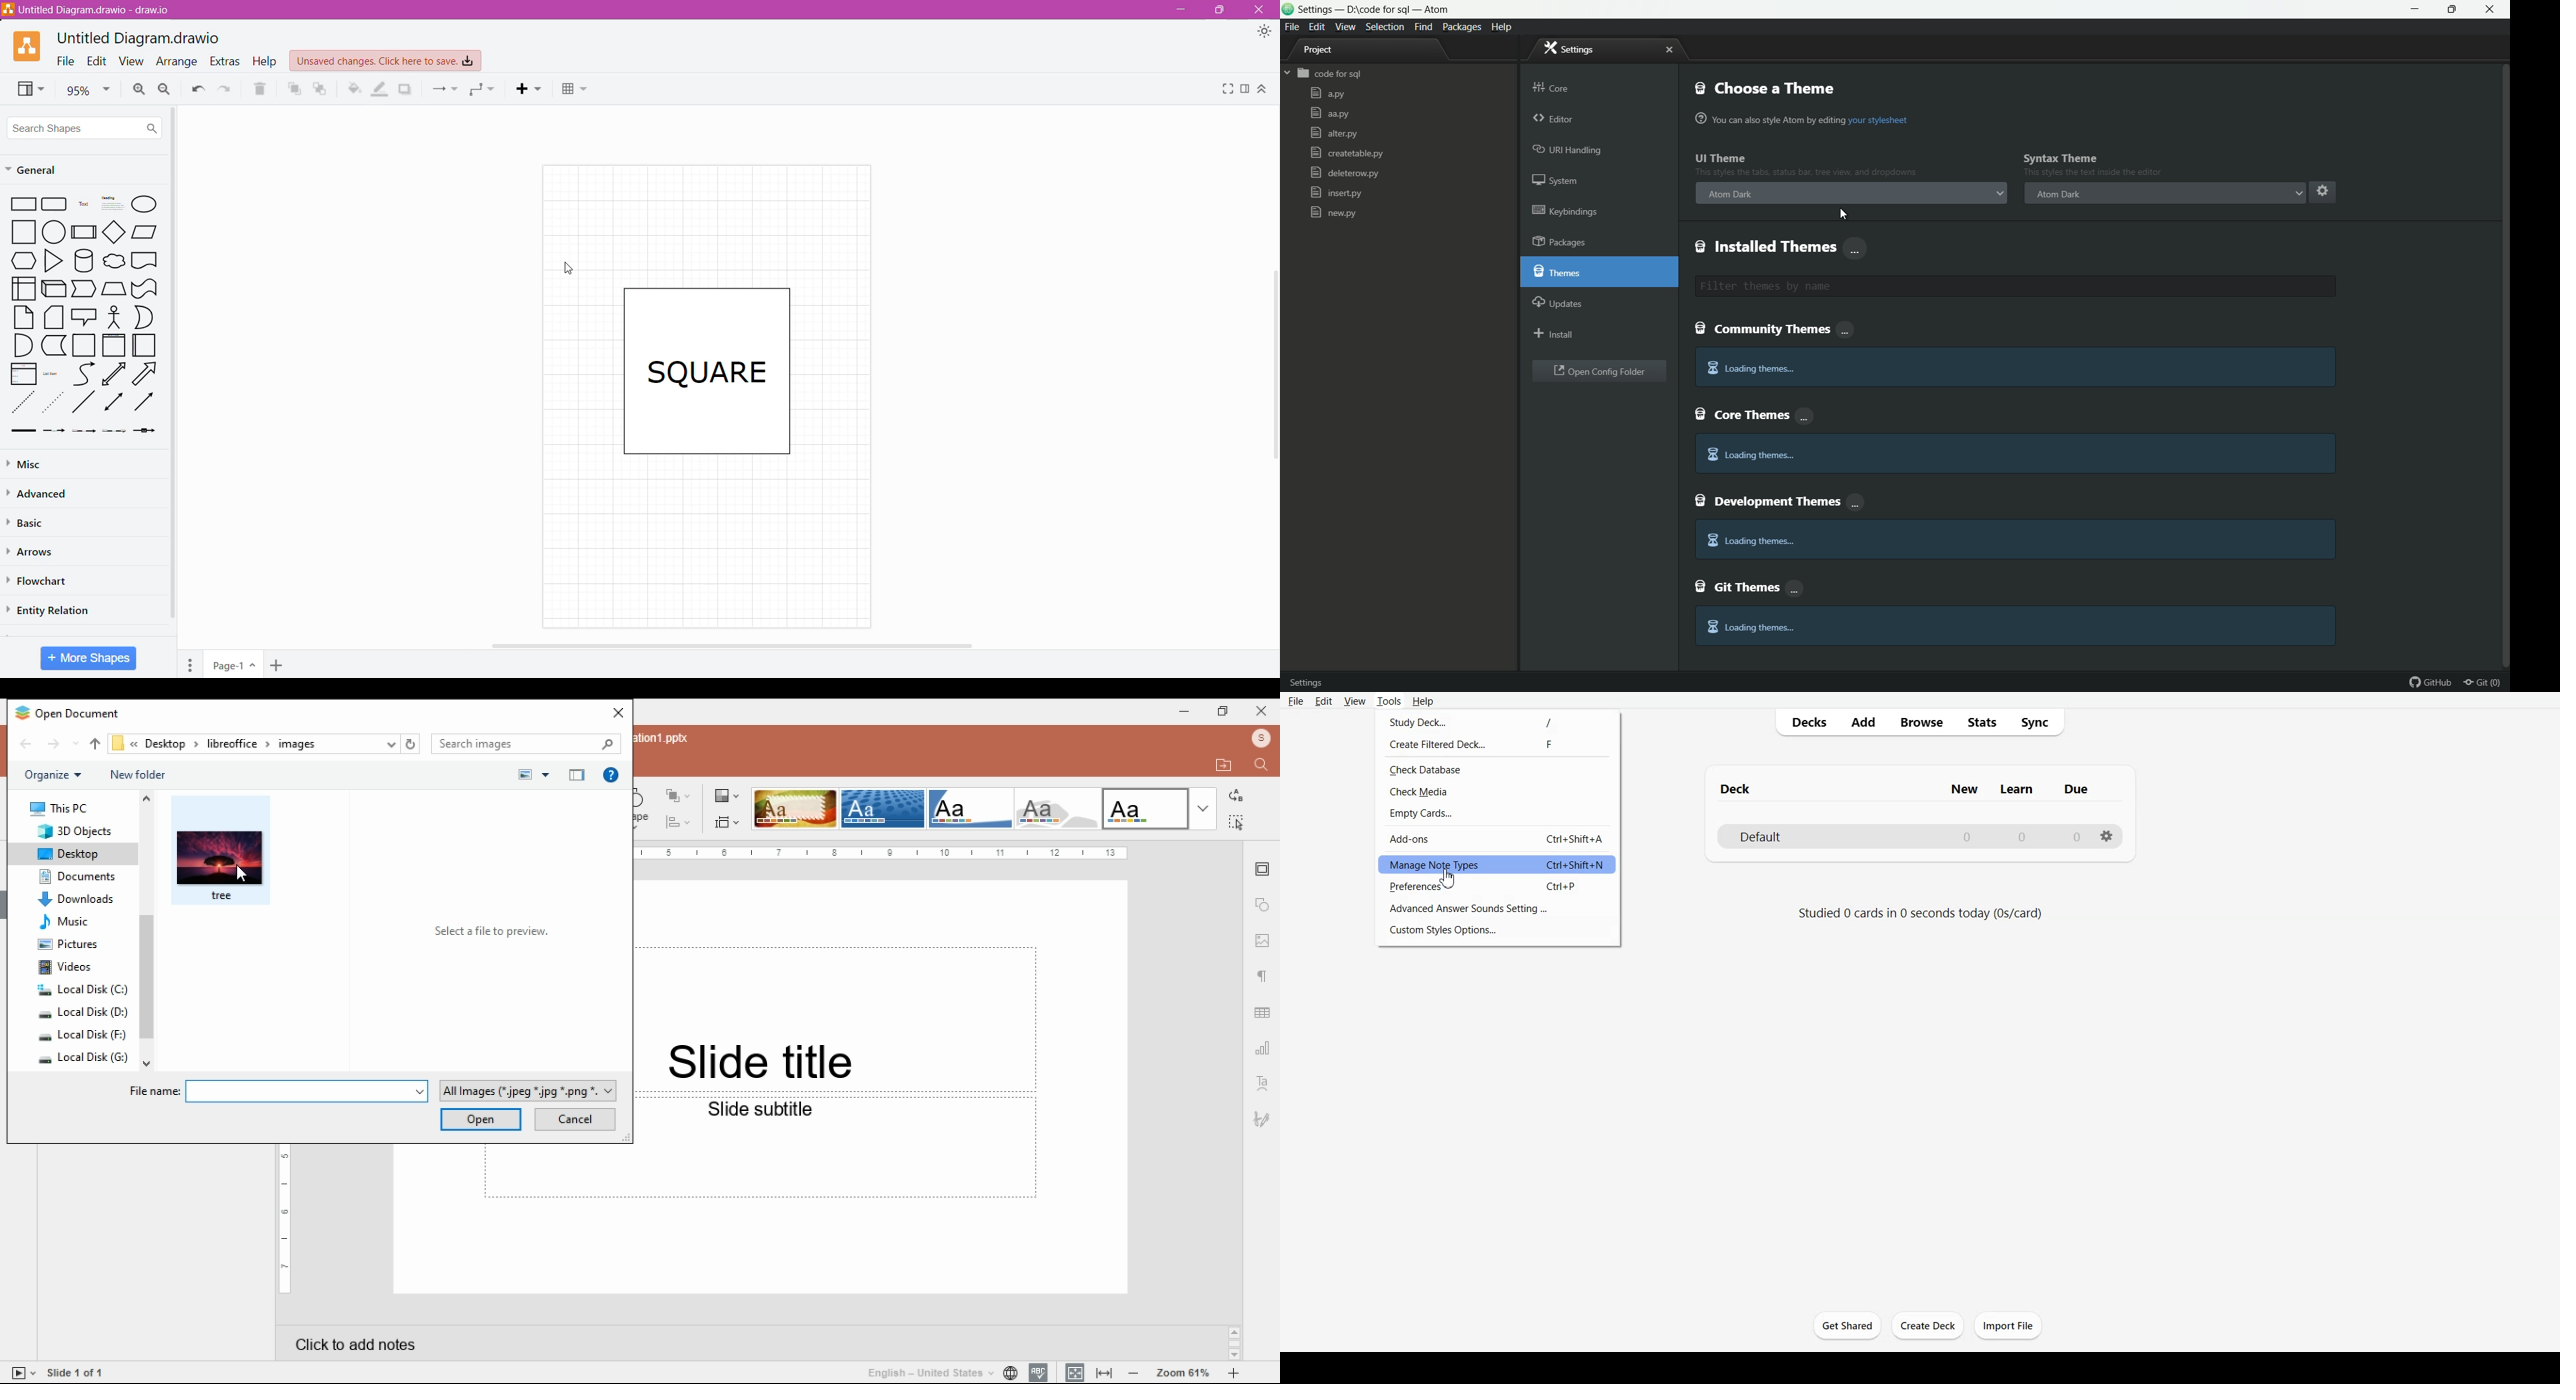  I want to click on cloud, so click(113, 260).